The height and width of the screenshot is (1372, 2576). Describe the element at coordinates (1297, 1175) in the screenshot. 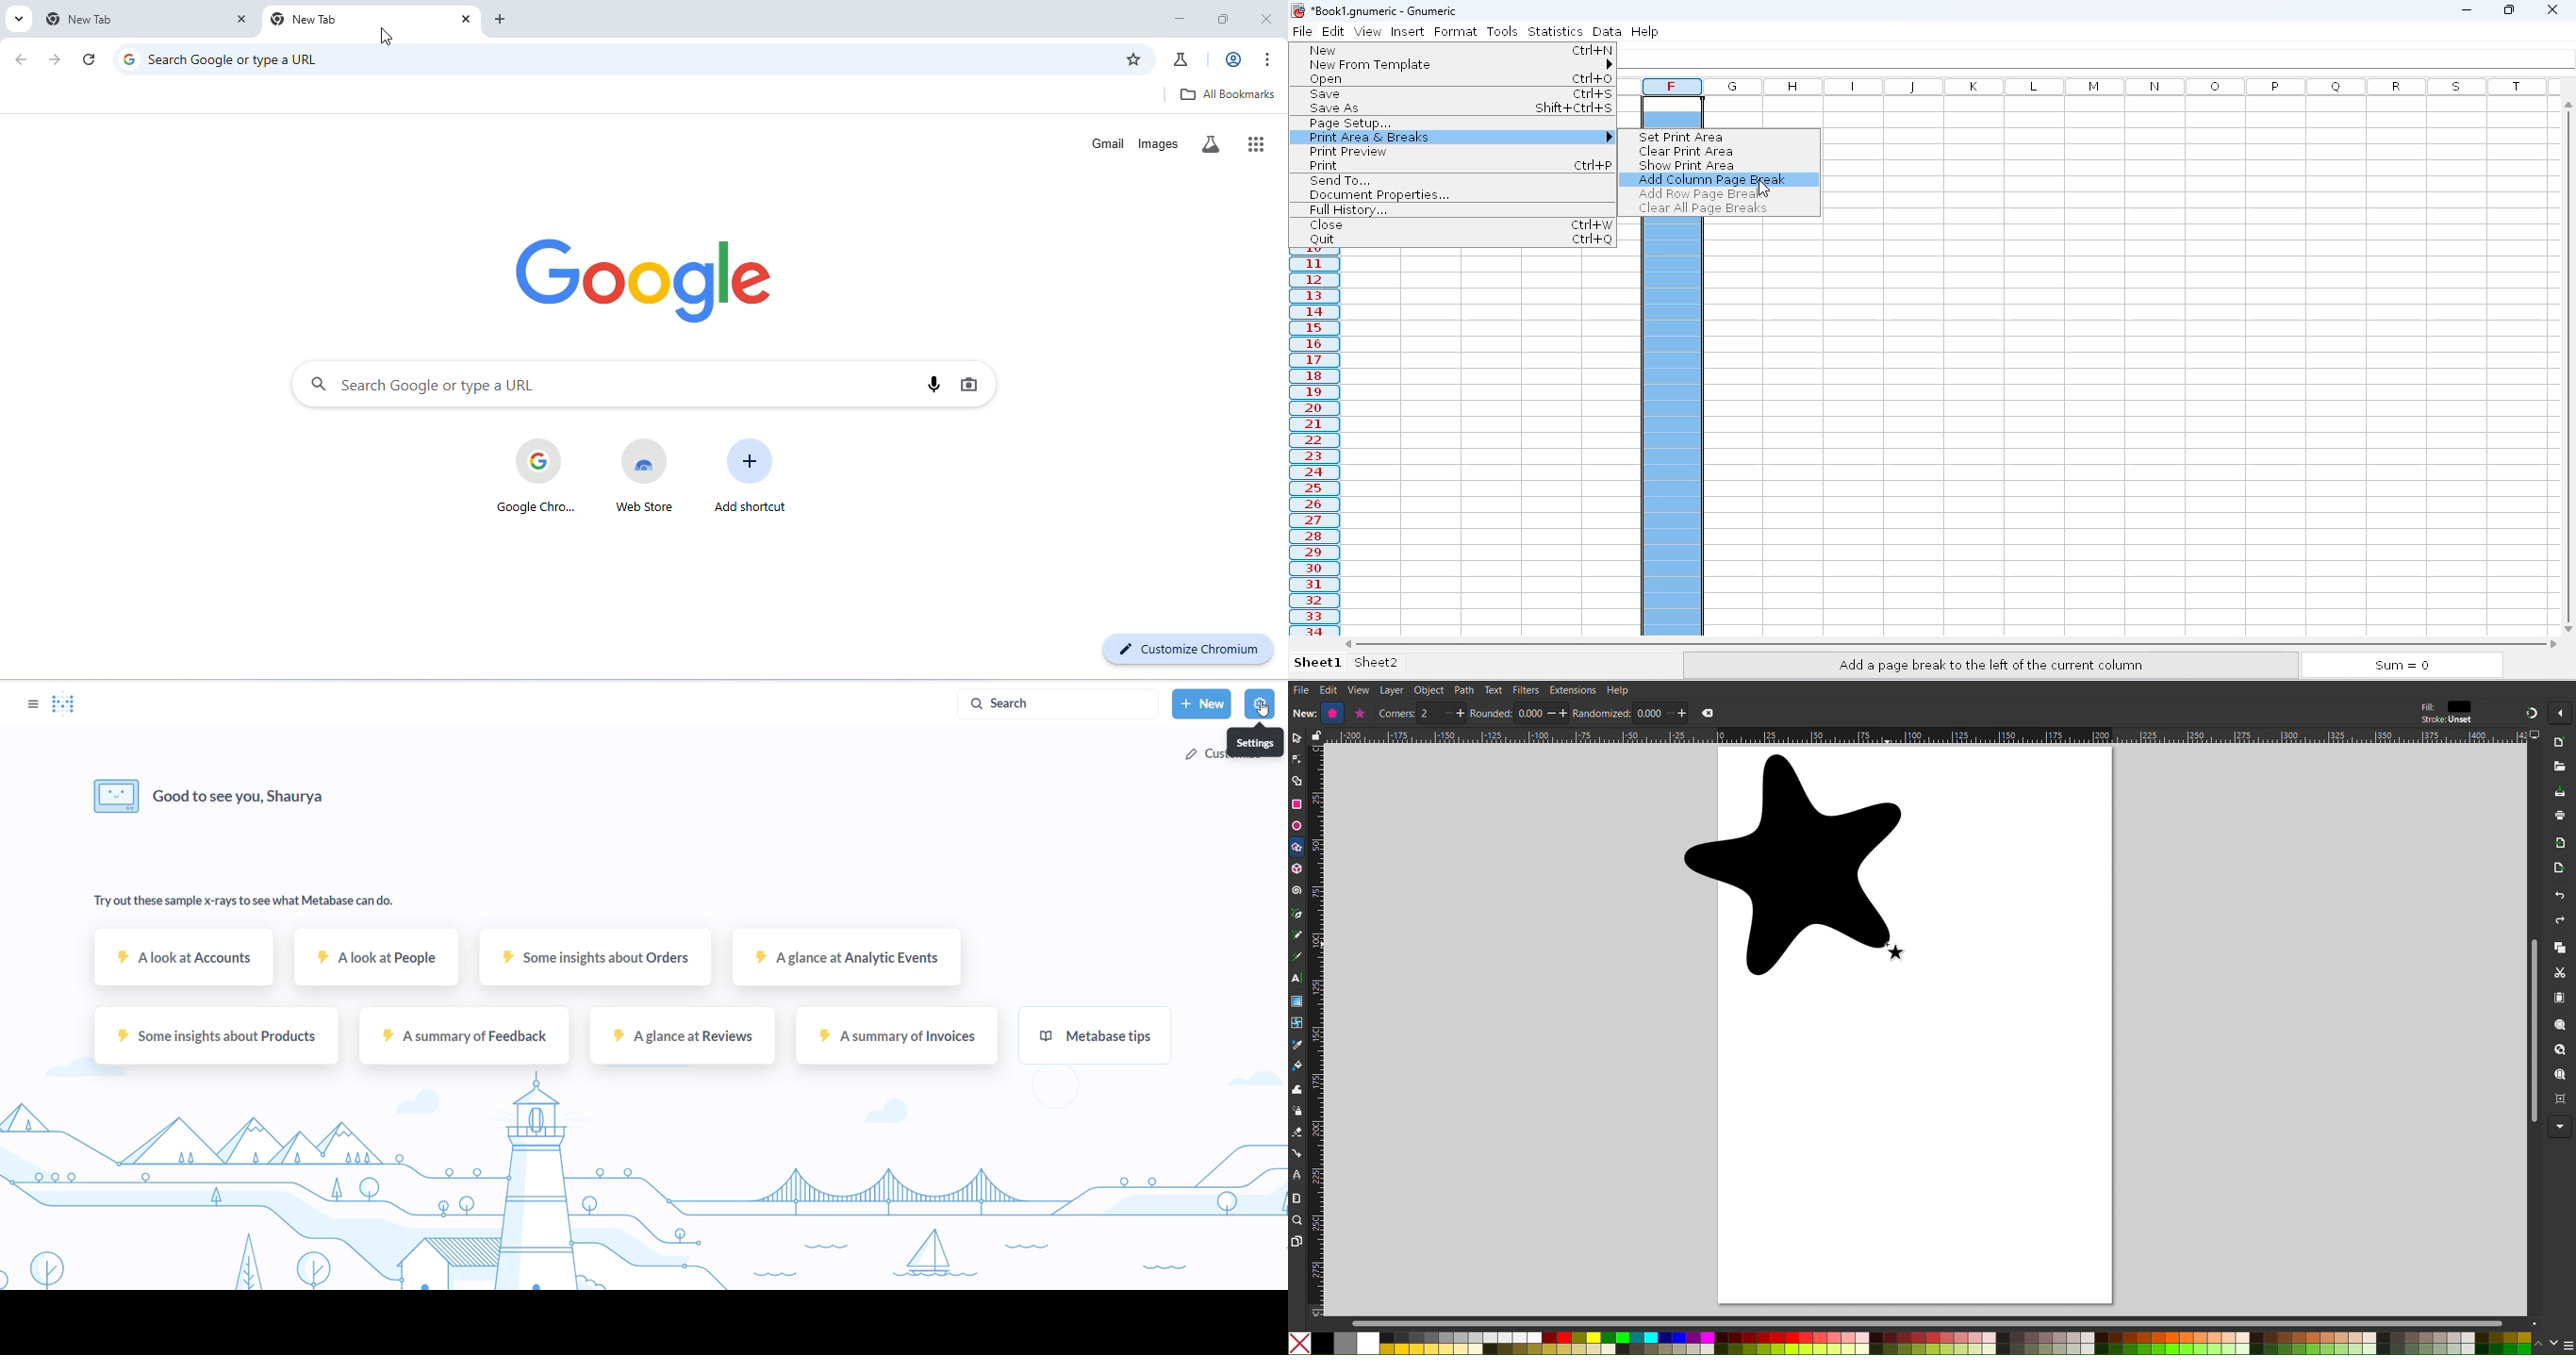

I see `LPE Tool` at that location.